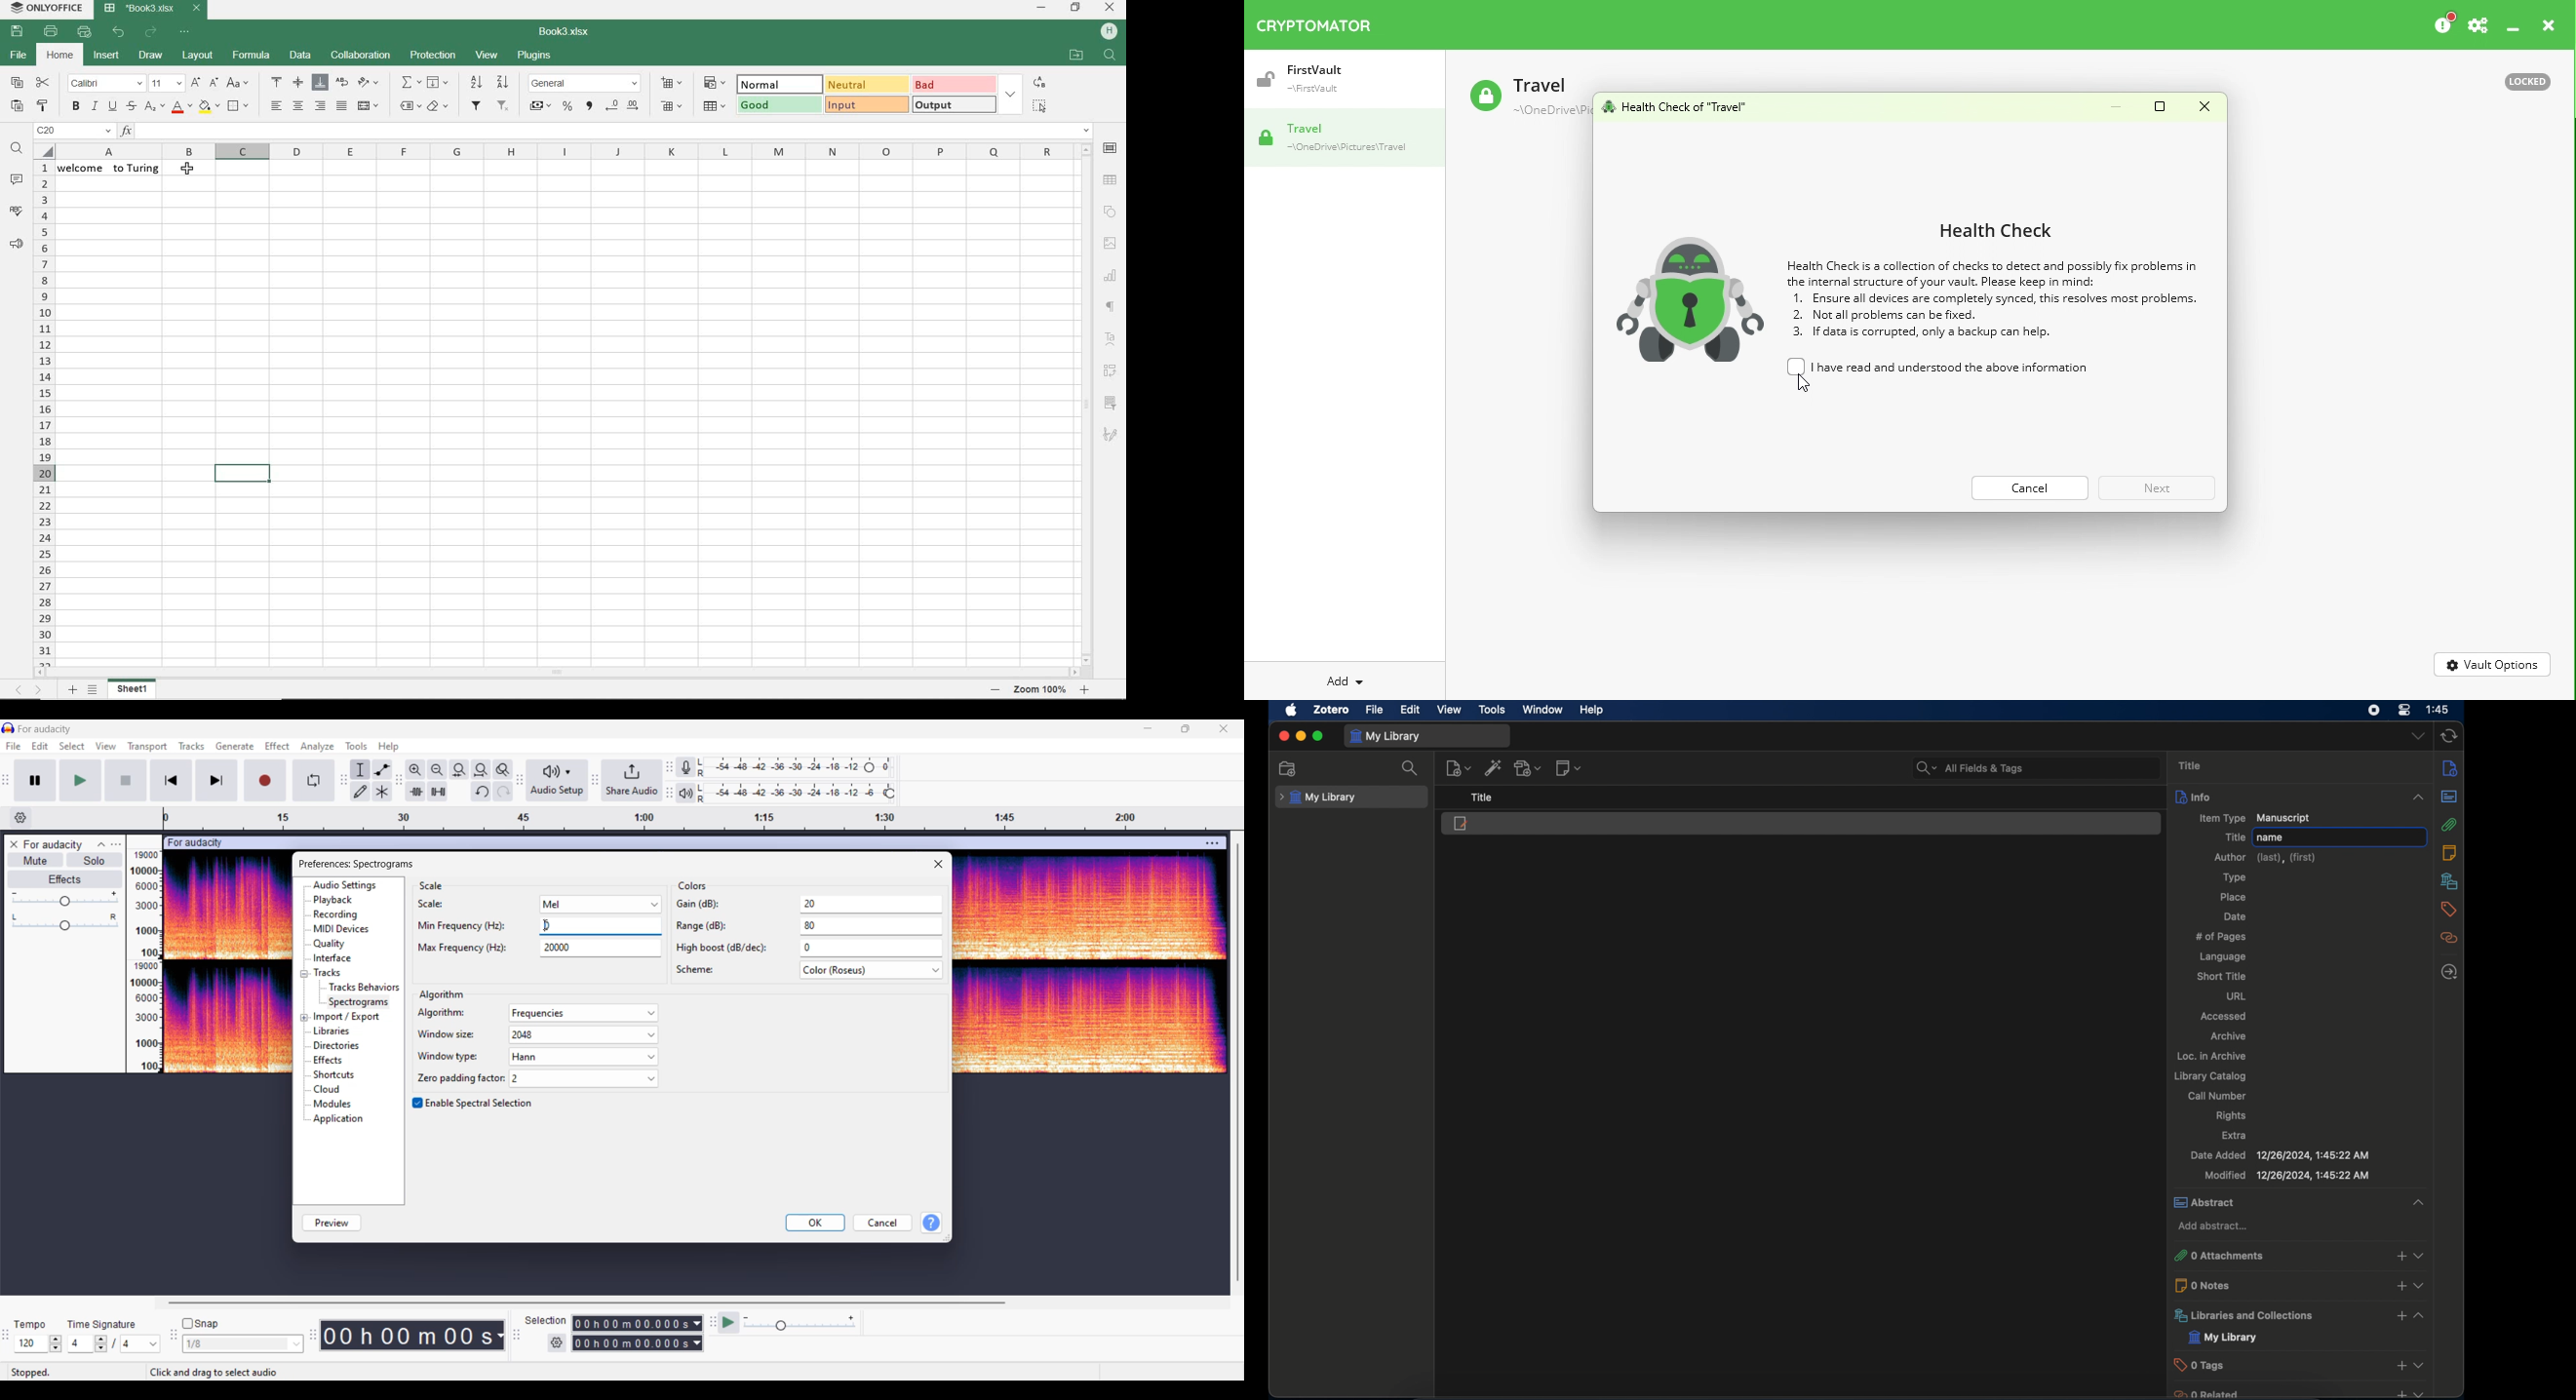 The width and height of the screenshot is (2576, 1400). What do you see at coordinates (438, 770) in the screenshot?
I see `Zoom out` at bounding box center [438, 770].